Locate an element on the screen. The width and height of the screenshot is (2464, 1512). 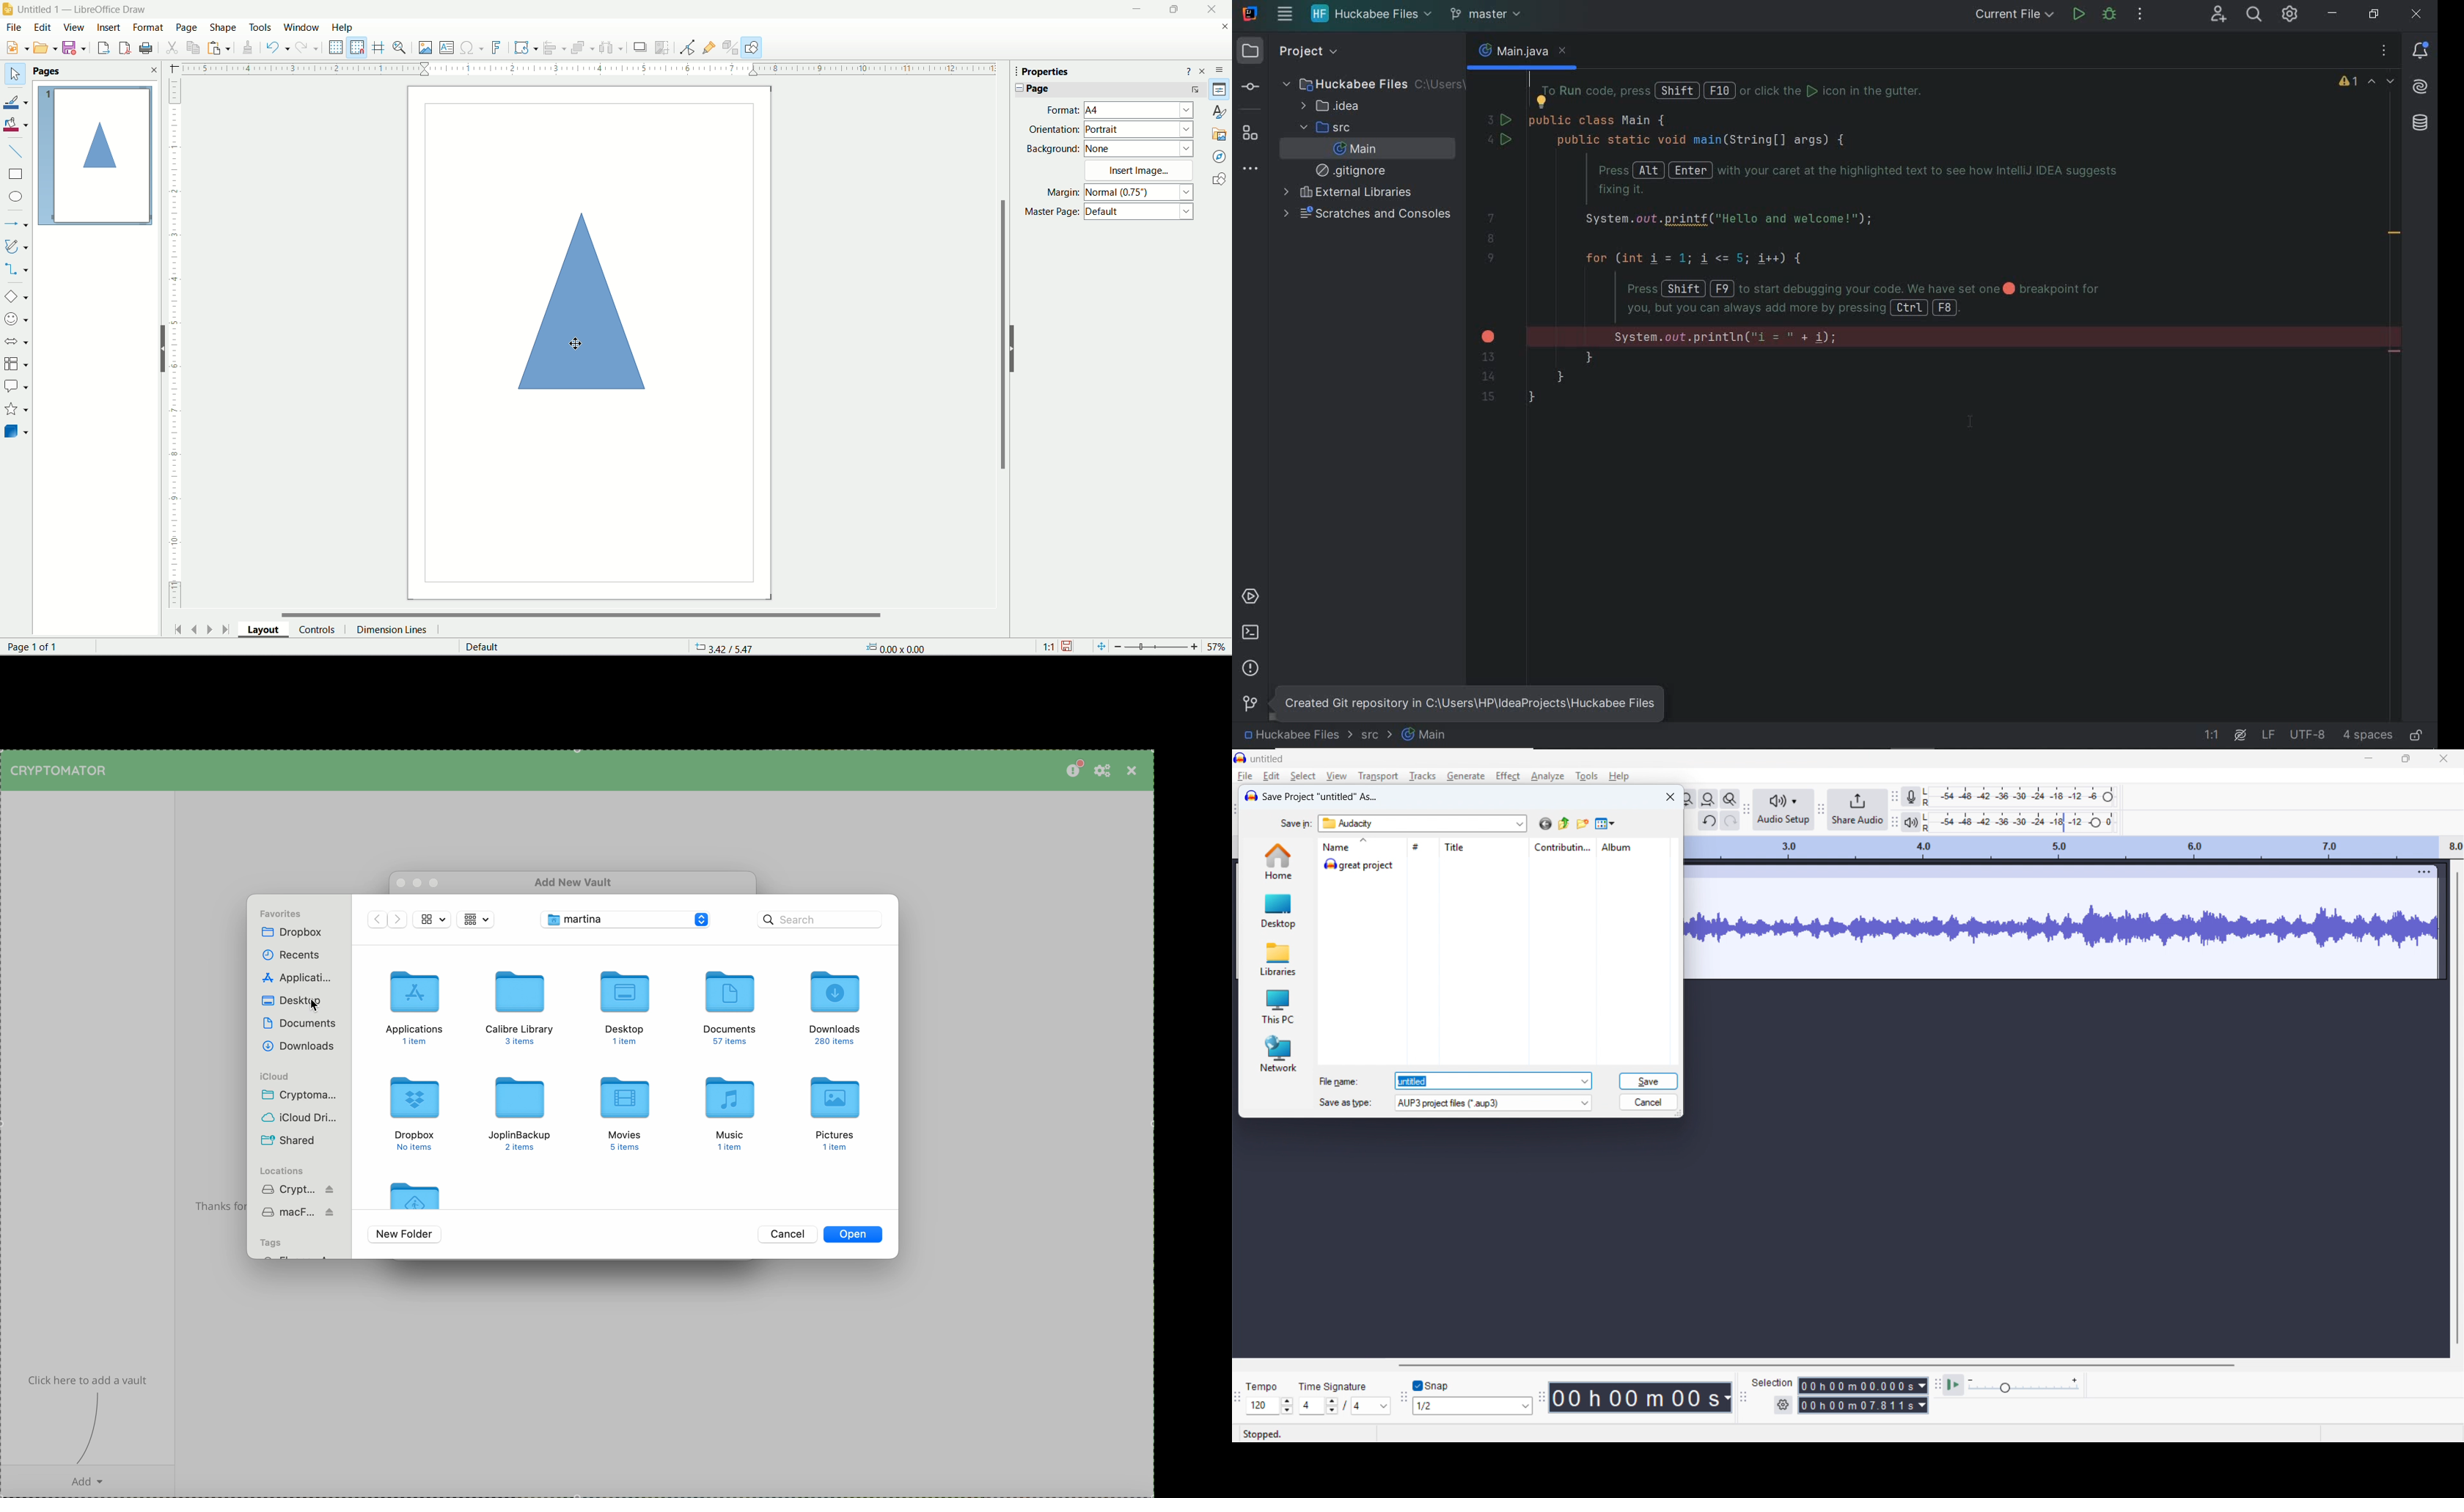
Ellipse is located at coordinates (16, 196).